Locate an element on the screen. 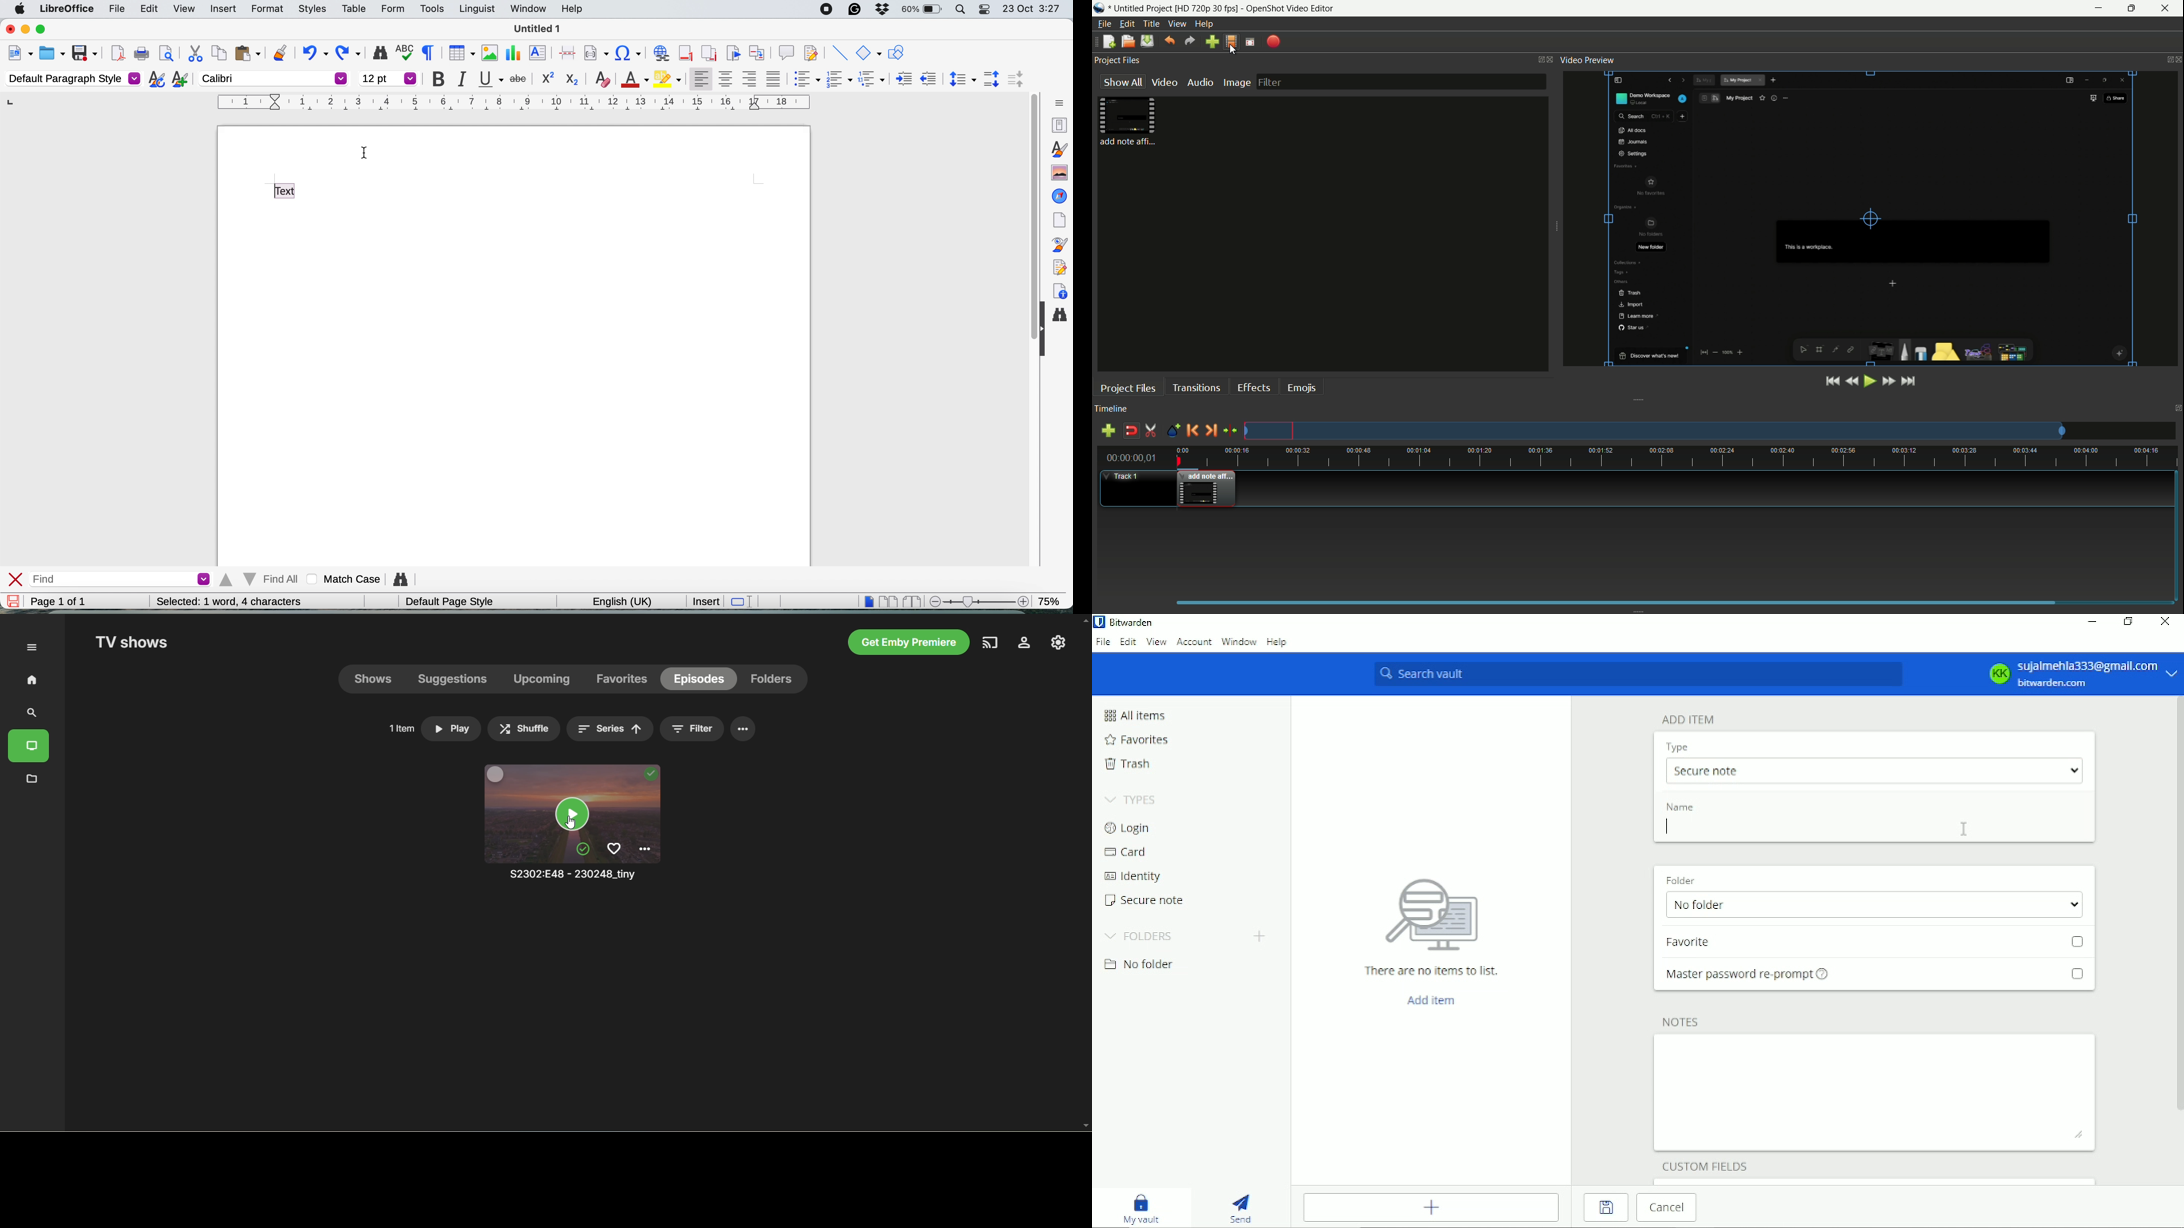 This screenshot has width=2184, height=1232. new is located at coordinates (20, 53).